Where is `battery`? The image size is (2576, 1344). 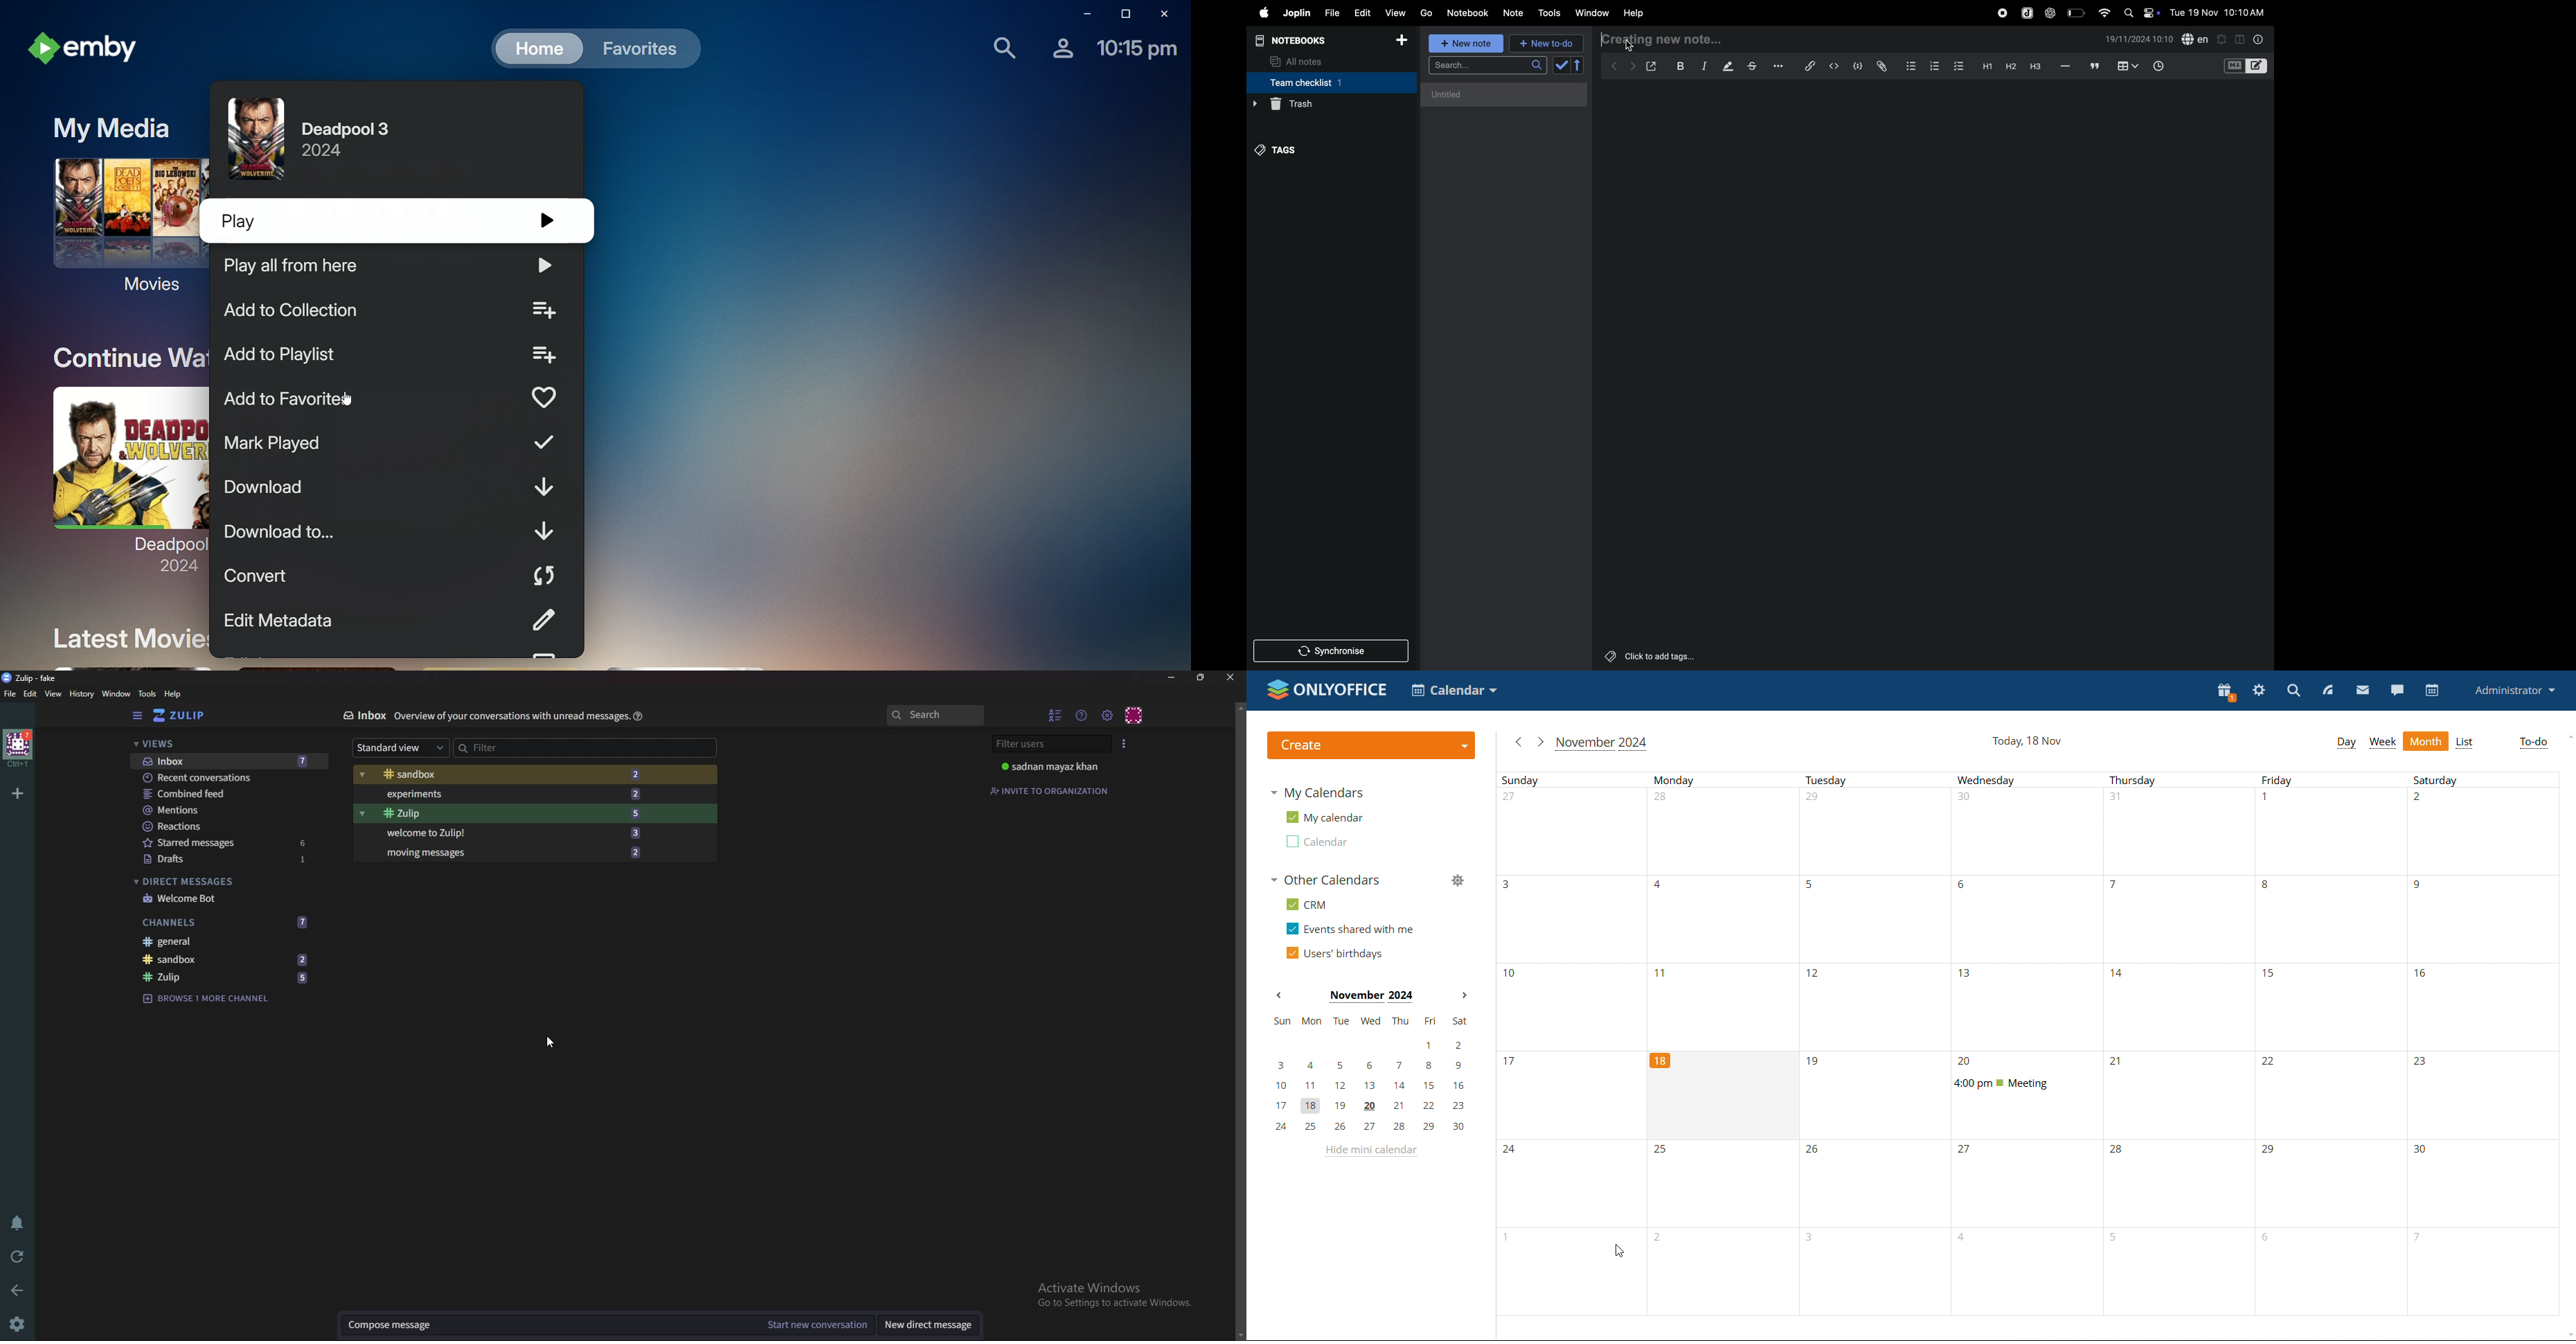
battery is located at coordinates (2076, 13).